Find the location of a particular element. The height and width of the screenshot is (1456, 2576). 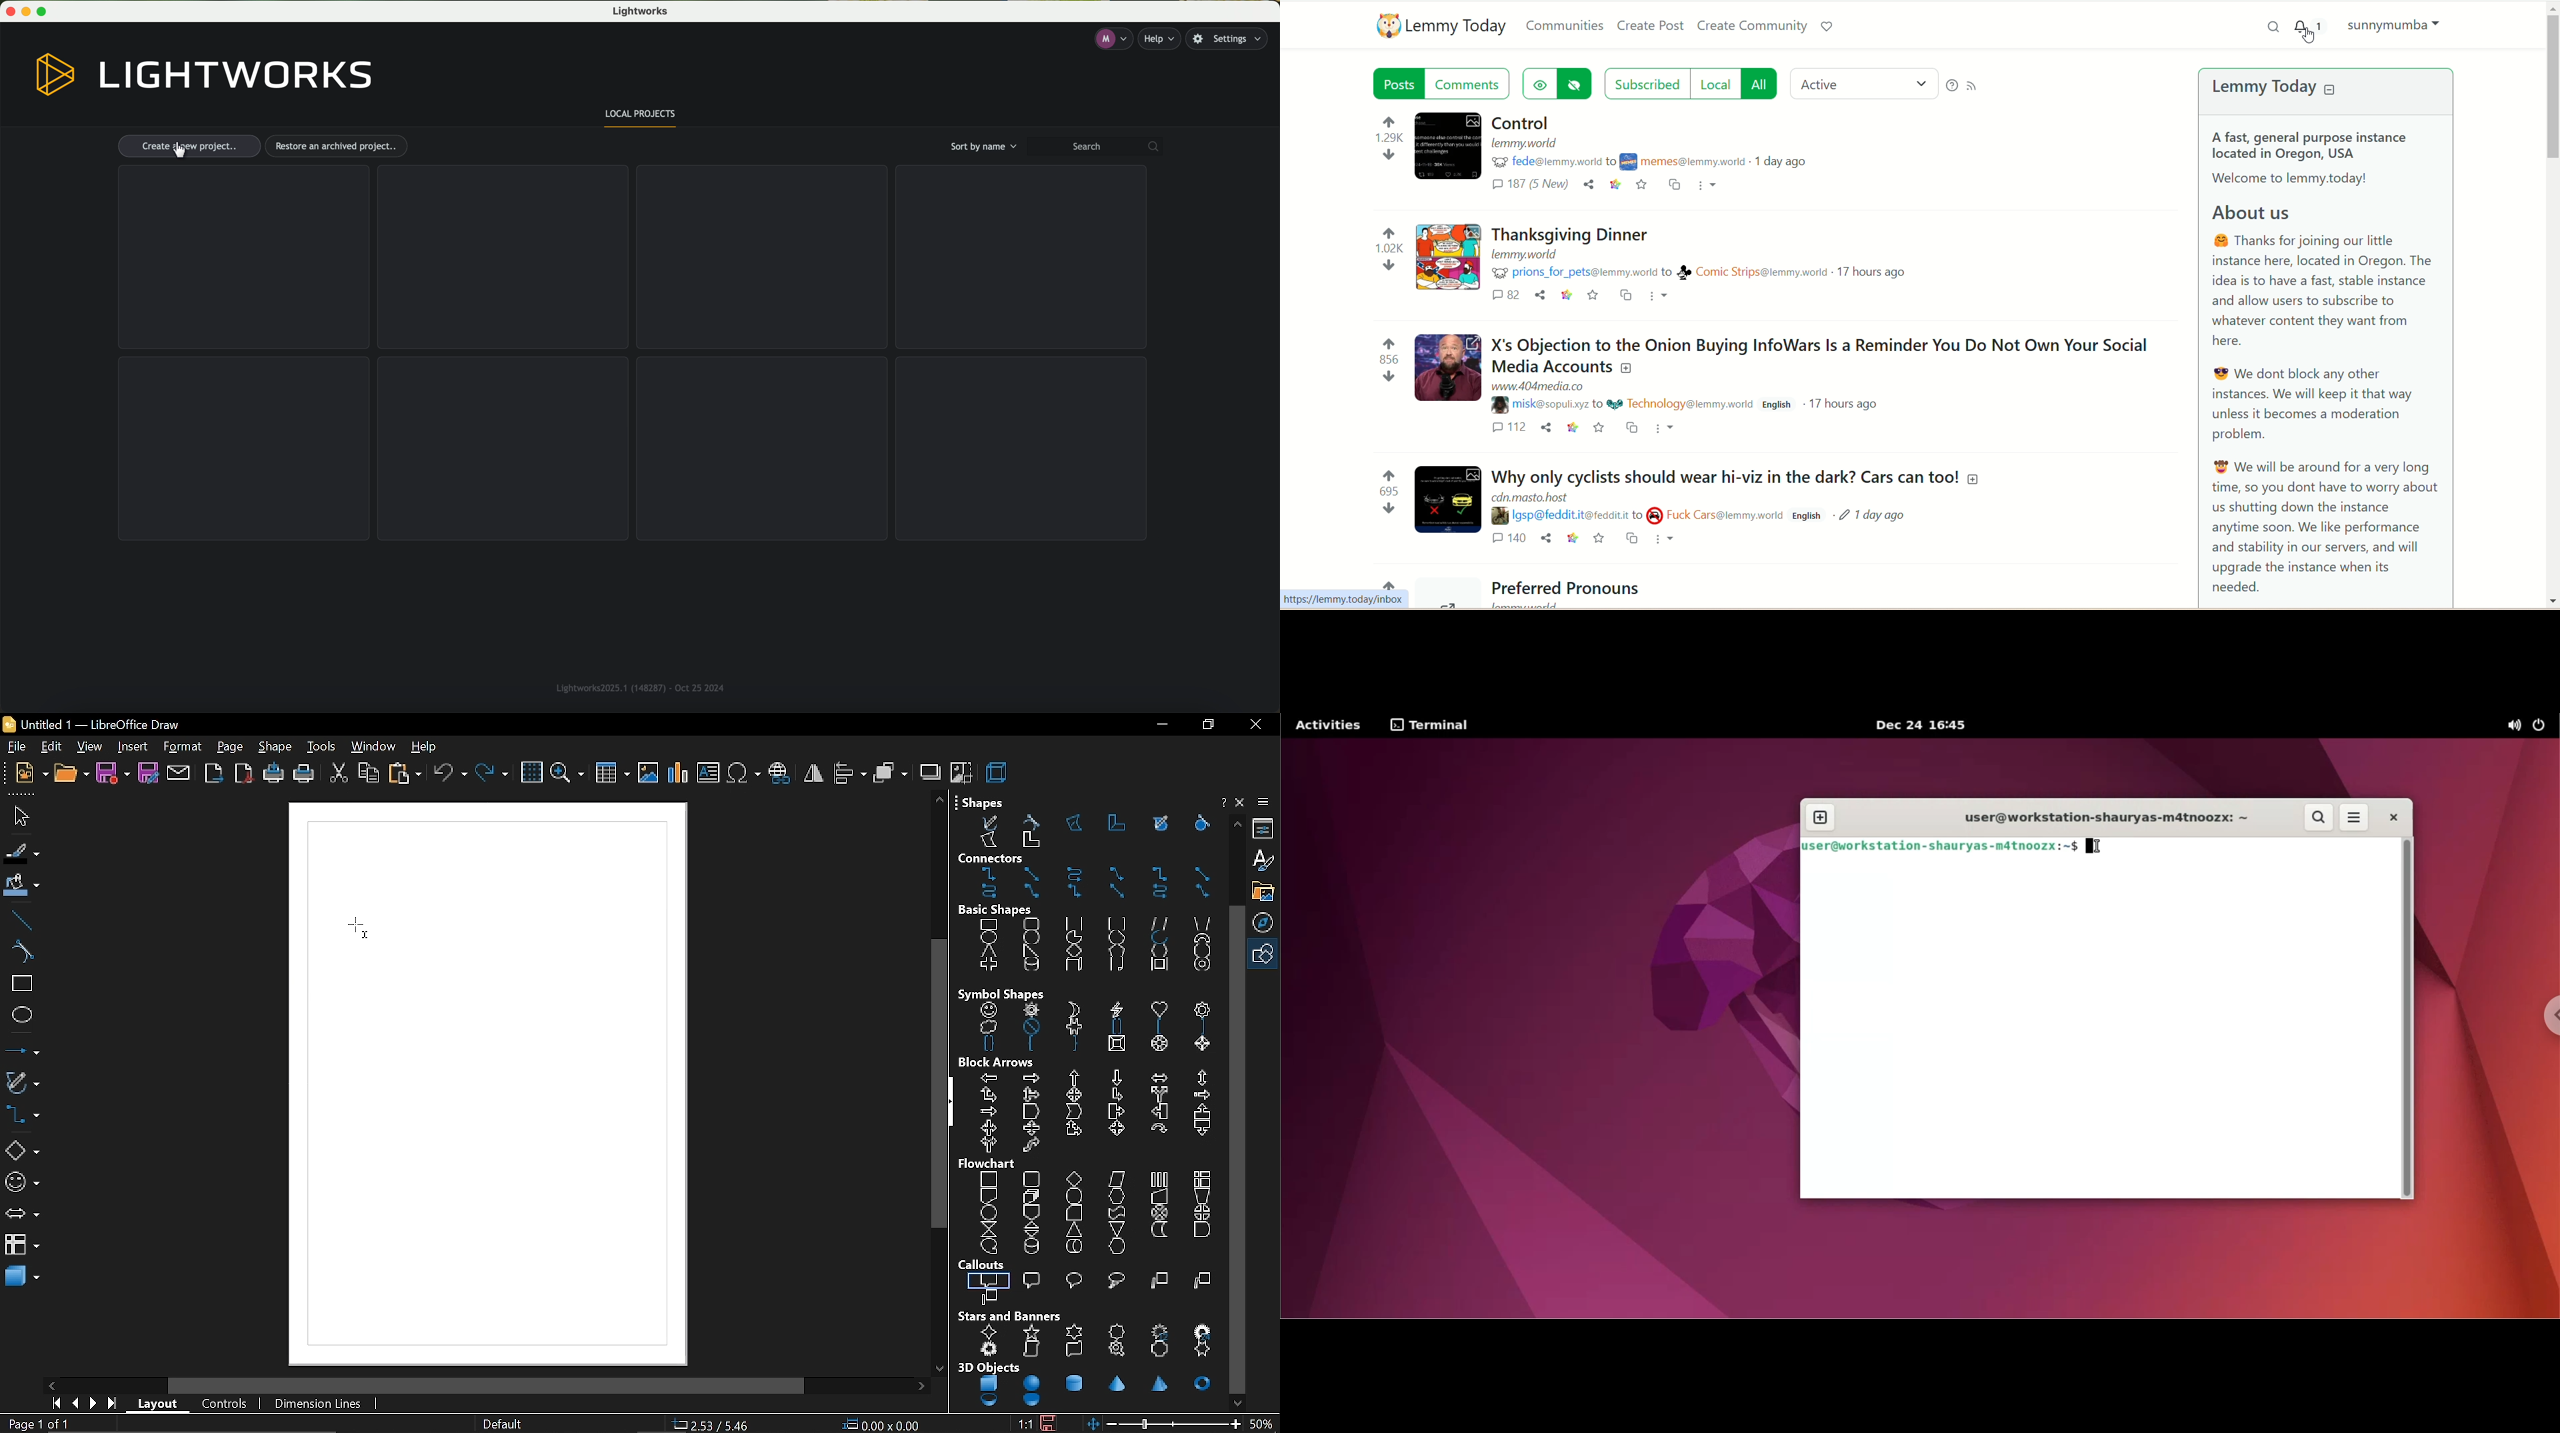

crop is located at coordinates (960, 773).